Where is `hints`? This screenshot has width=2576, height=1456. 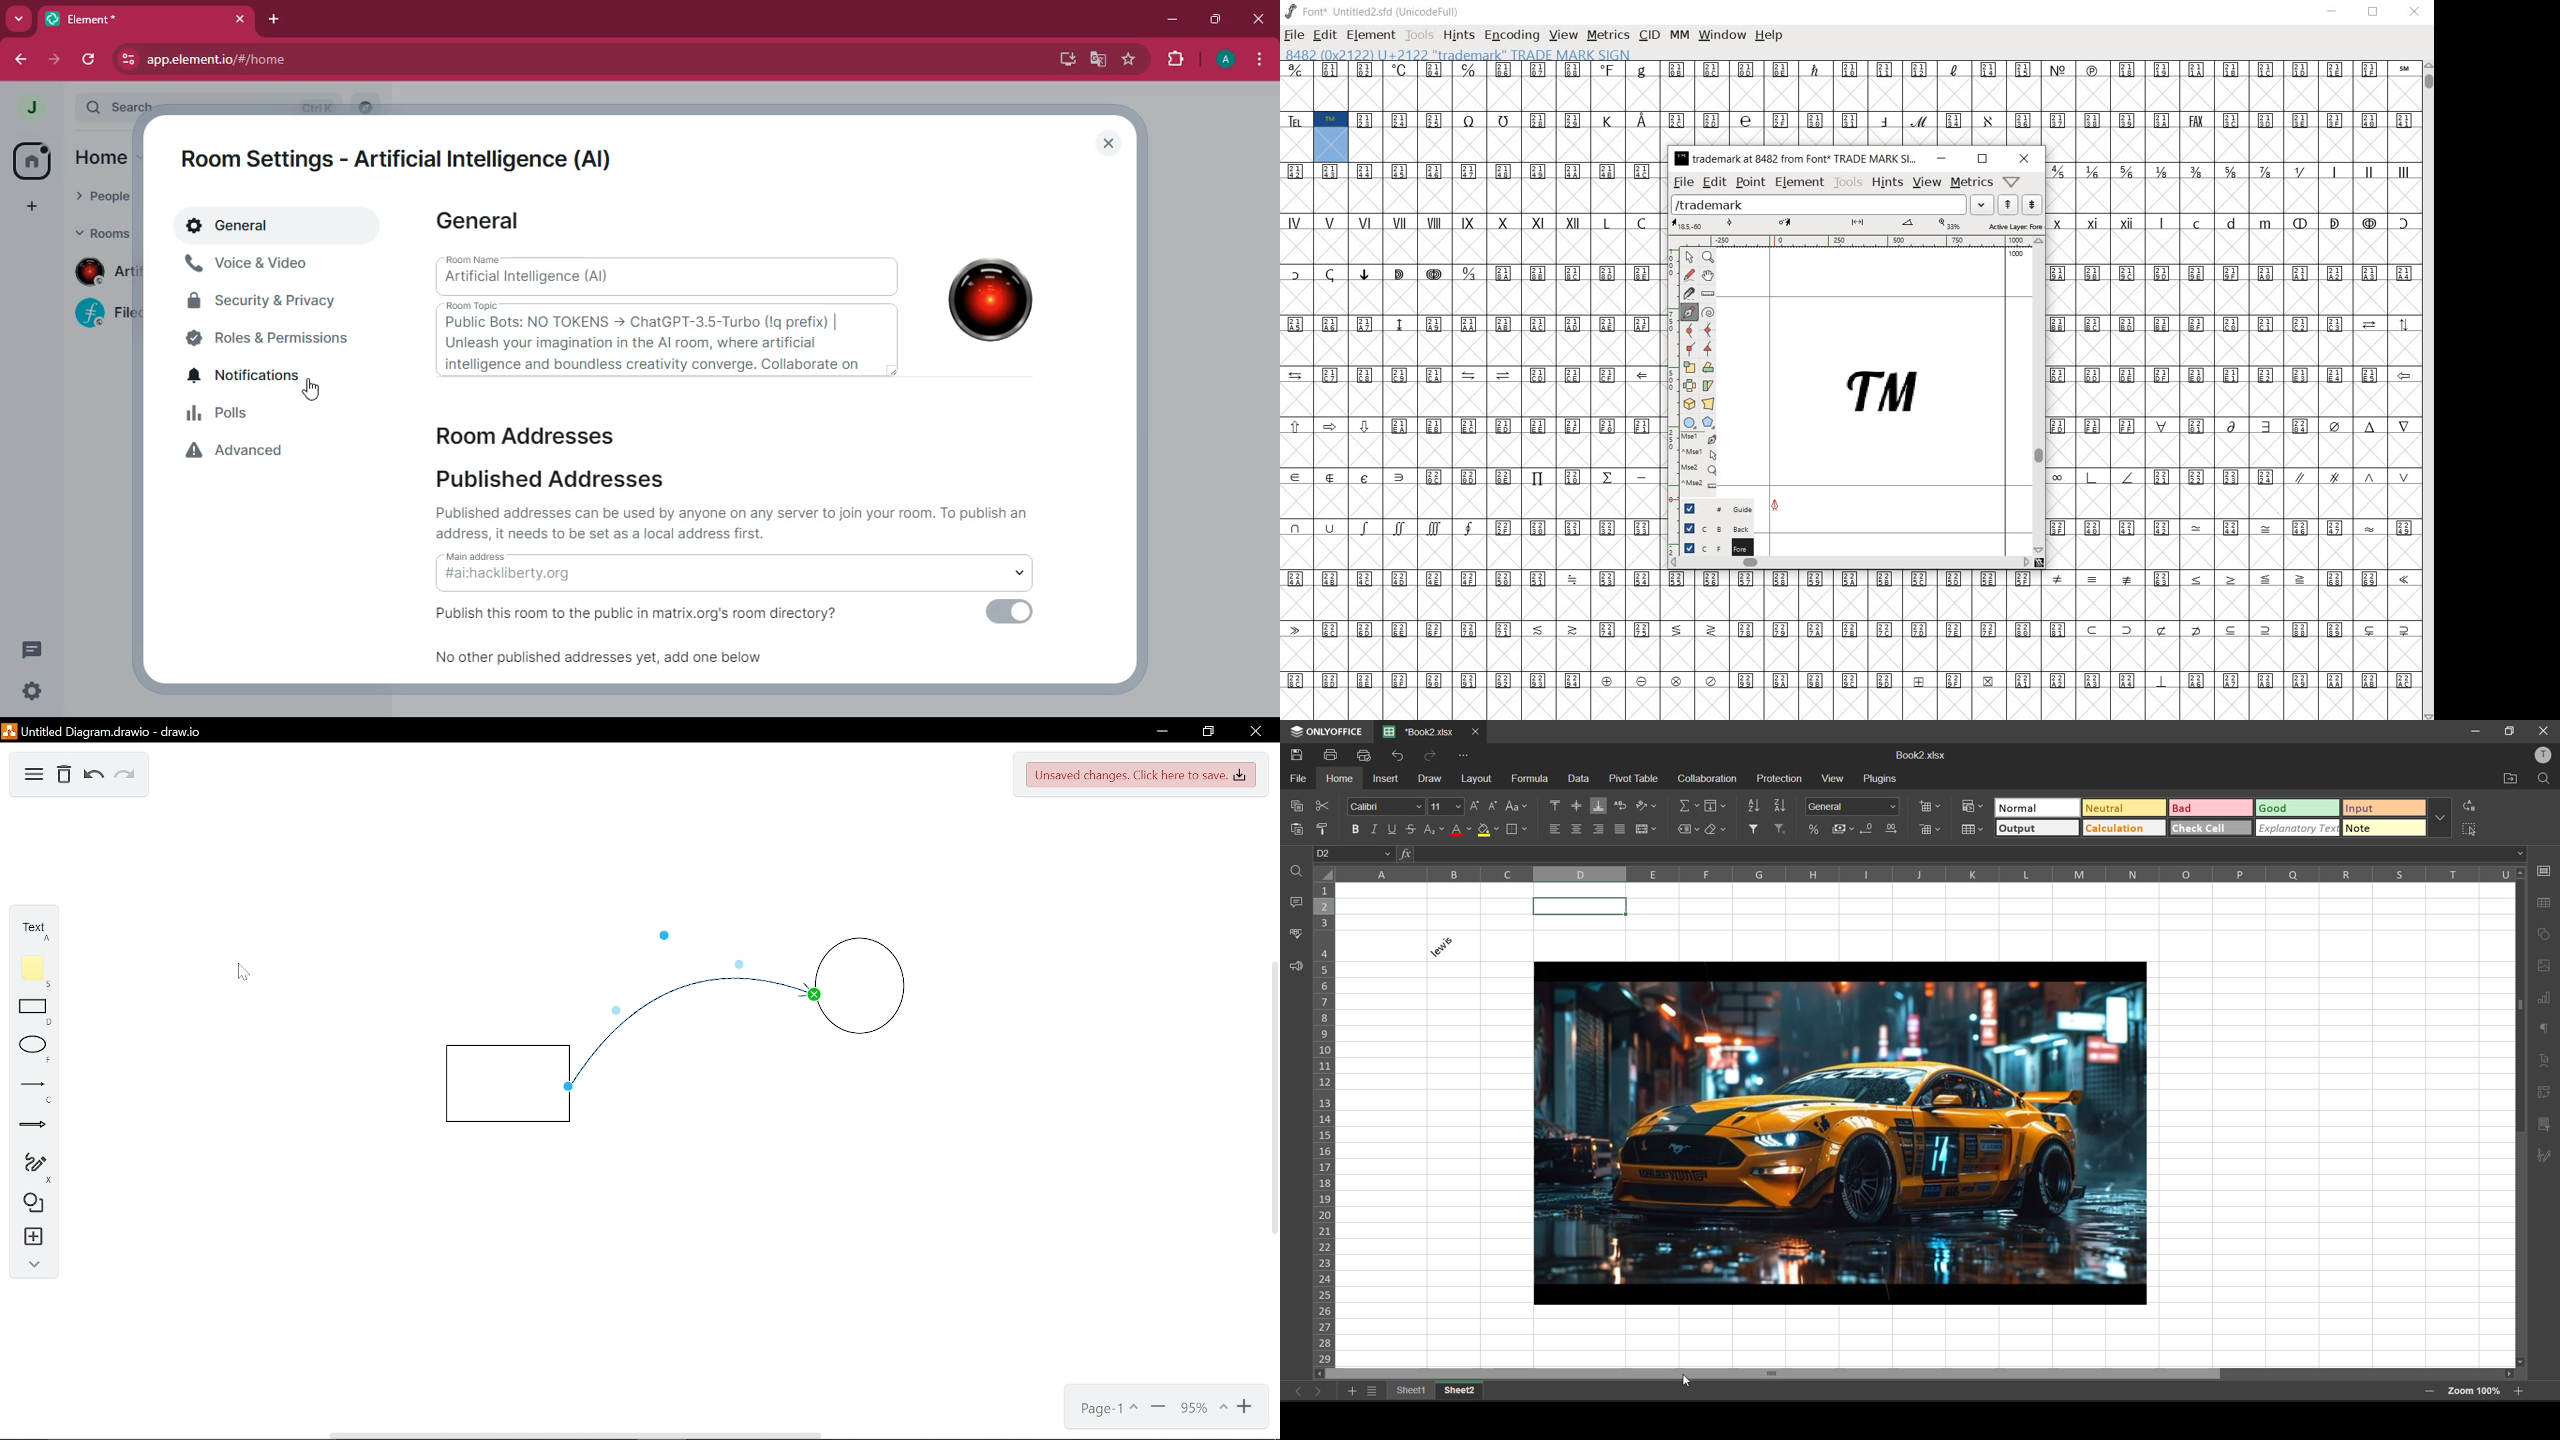
hints is located at coordinates (1888, 182).